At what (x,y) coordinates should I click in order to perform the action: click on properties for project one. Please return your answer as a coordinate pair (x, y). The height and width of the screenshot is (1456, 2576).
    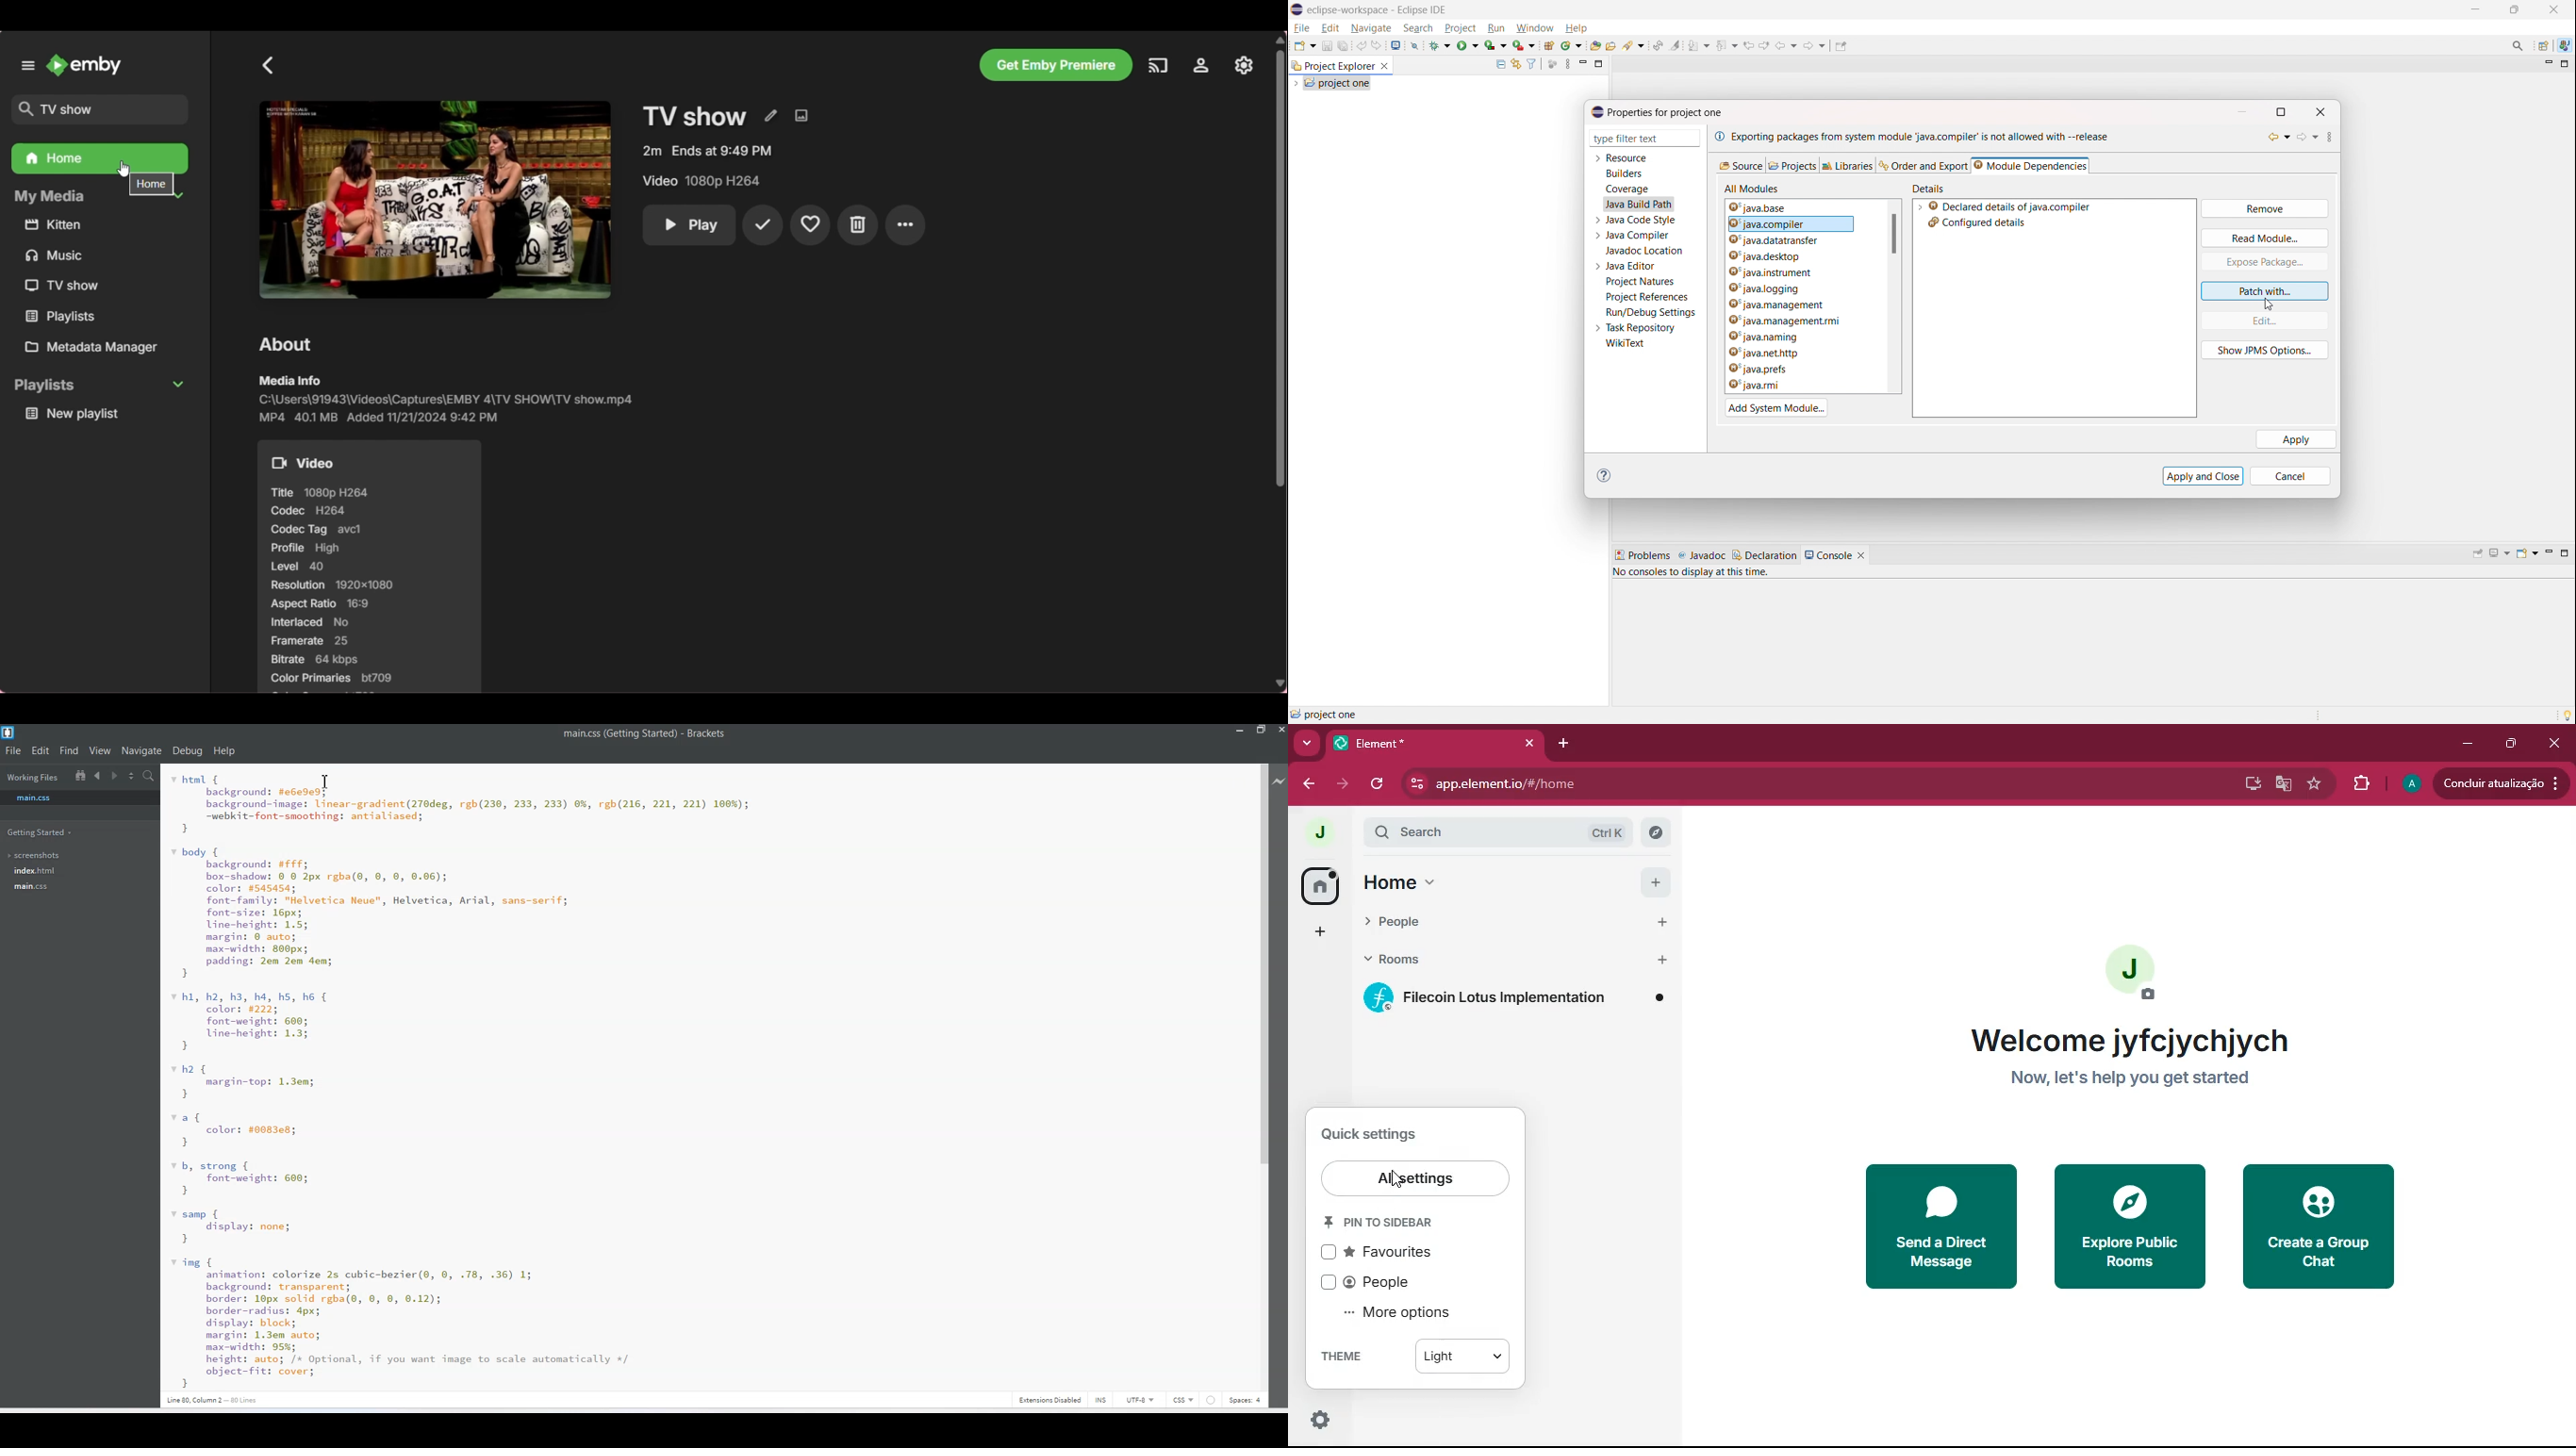
    Looking at the image, I should click on (1657, 112).